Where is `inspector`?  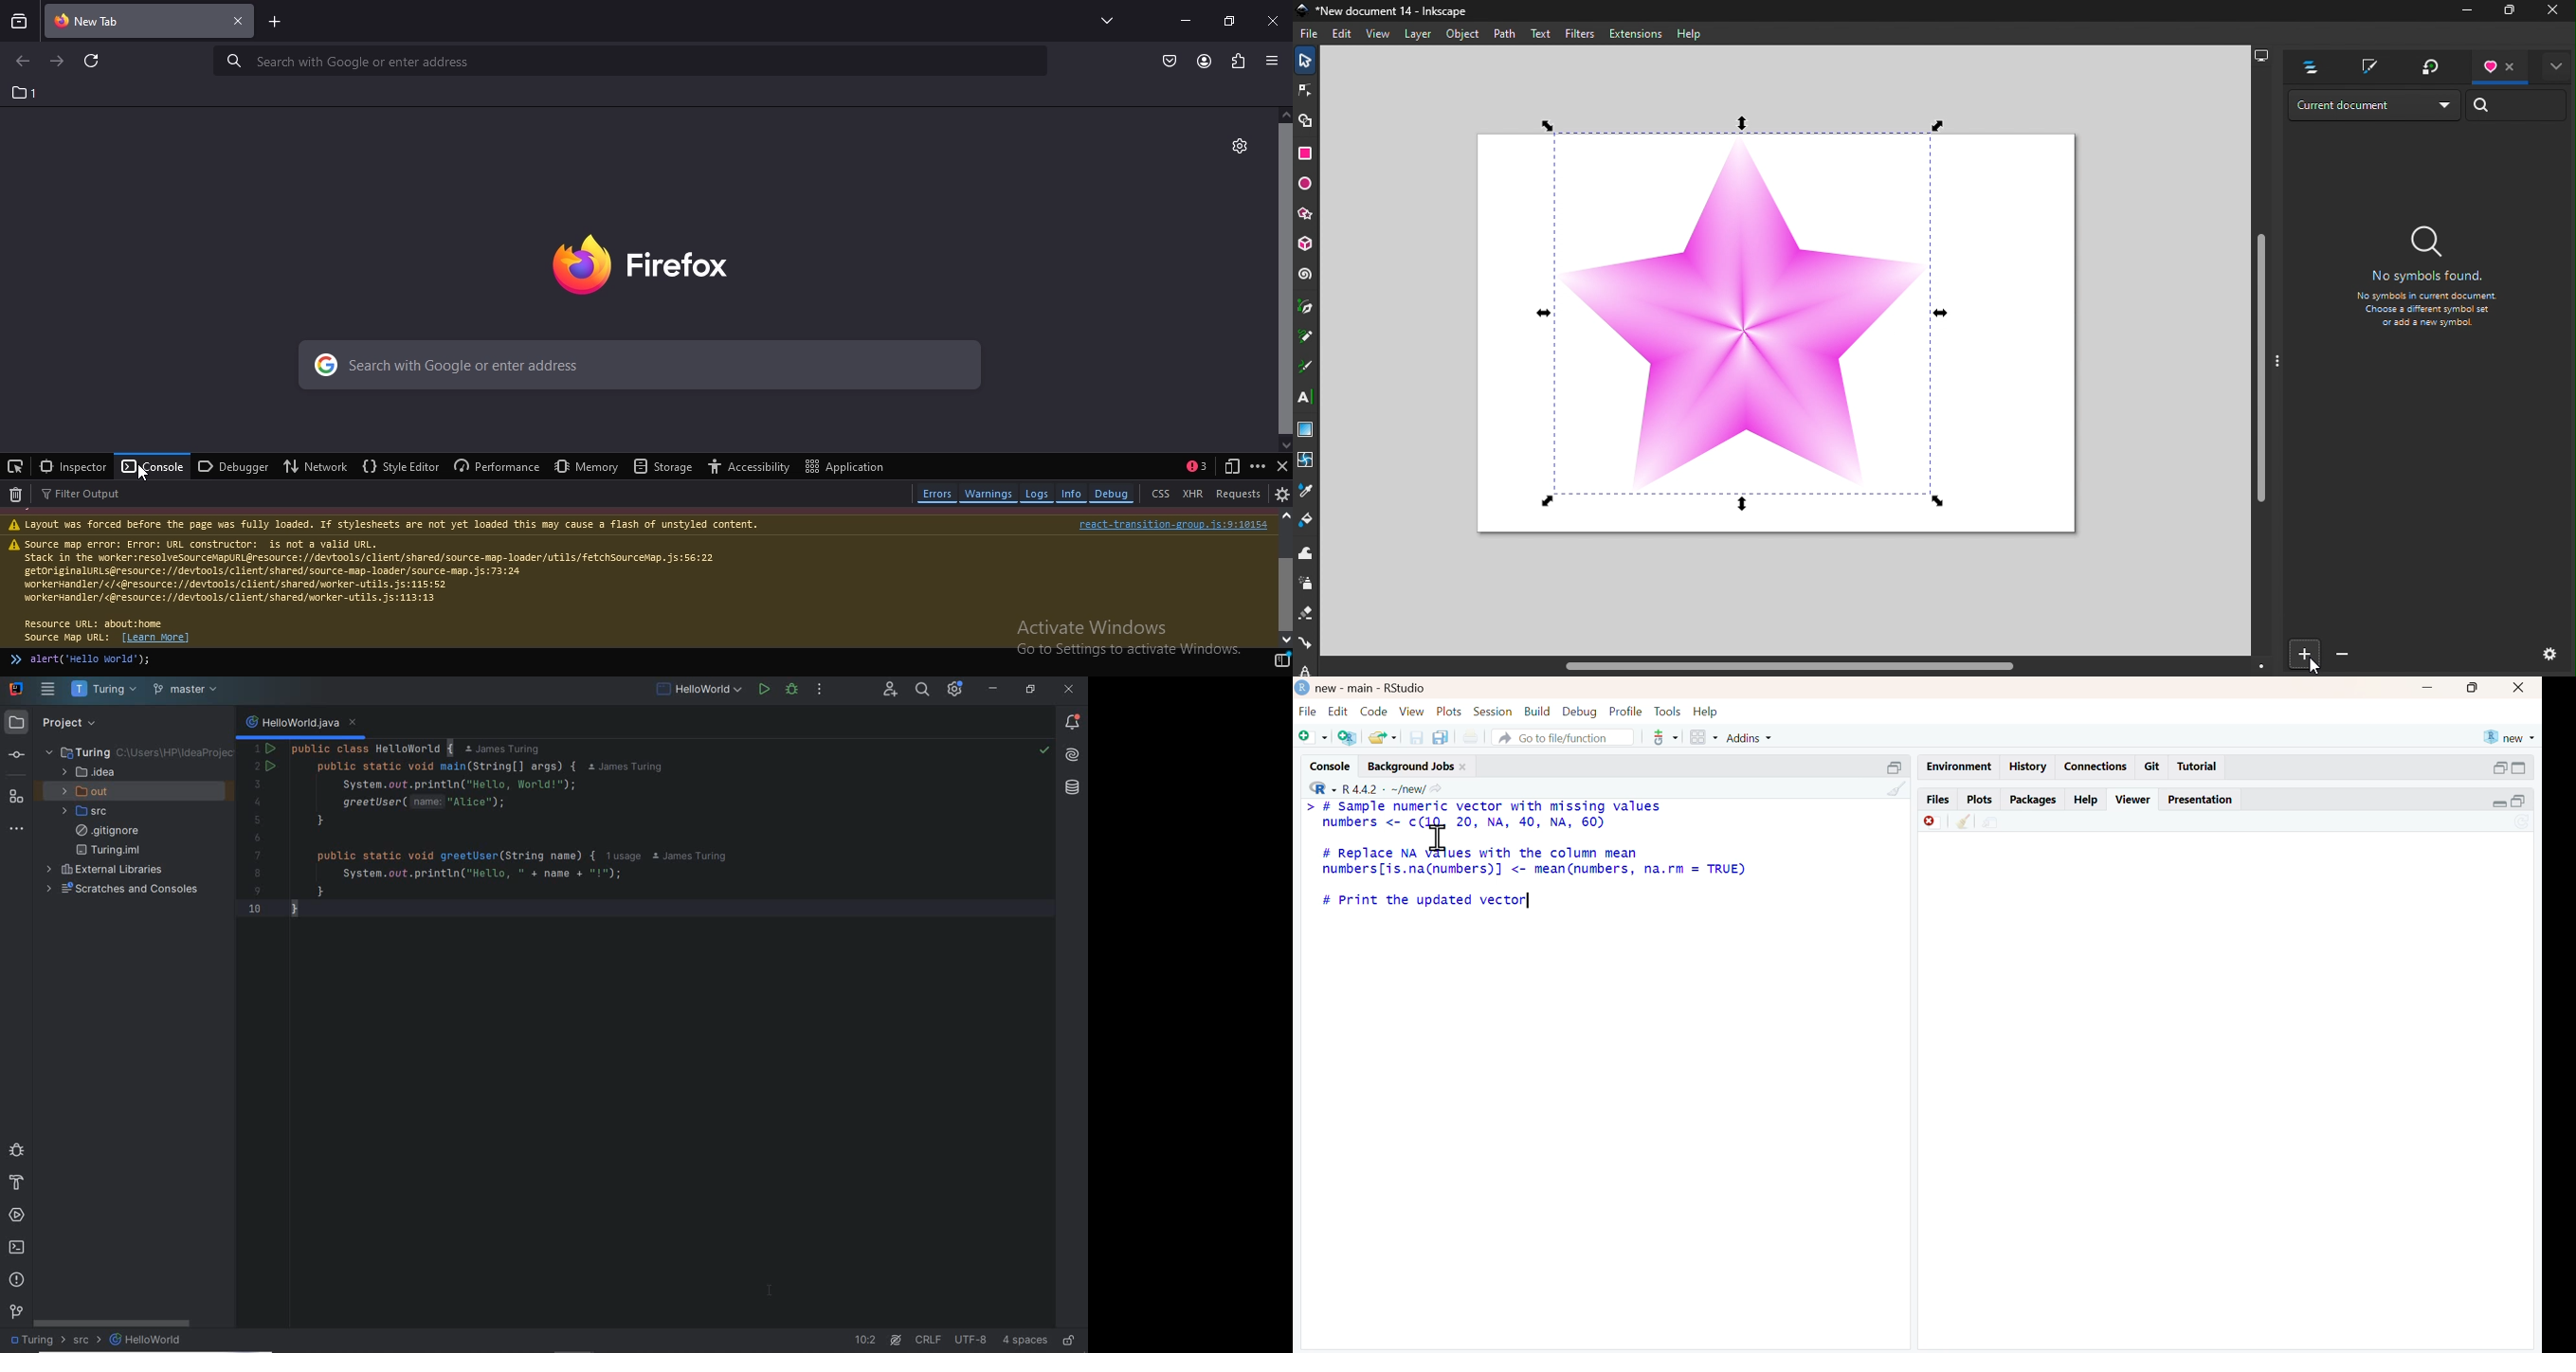 inspector is located at coordinates (72, 467).